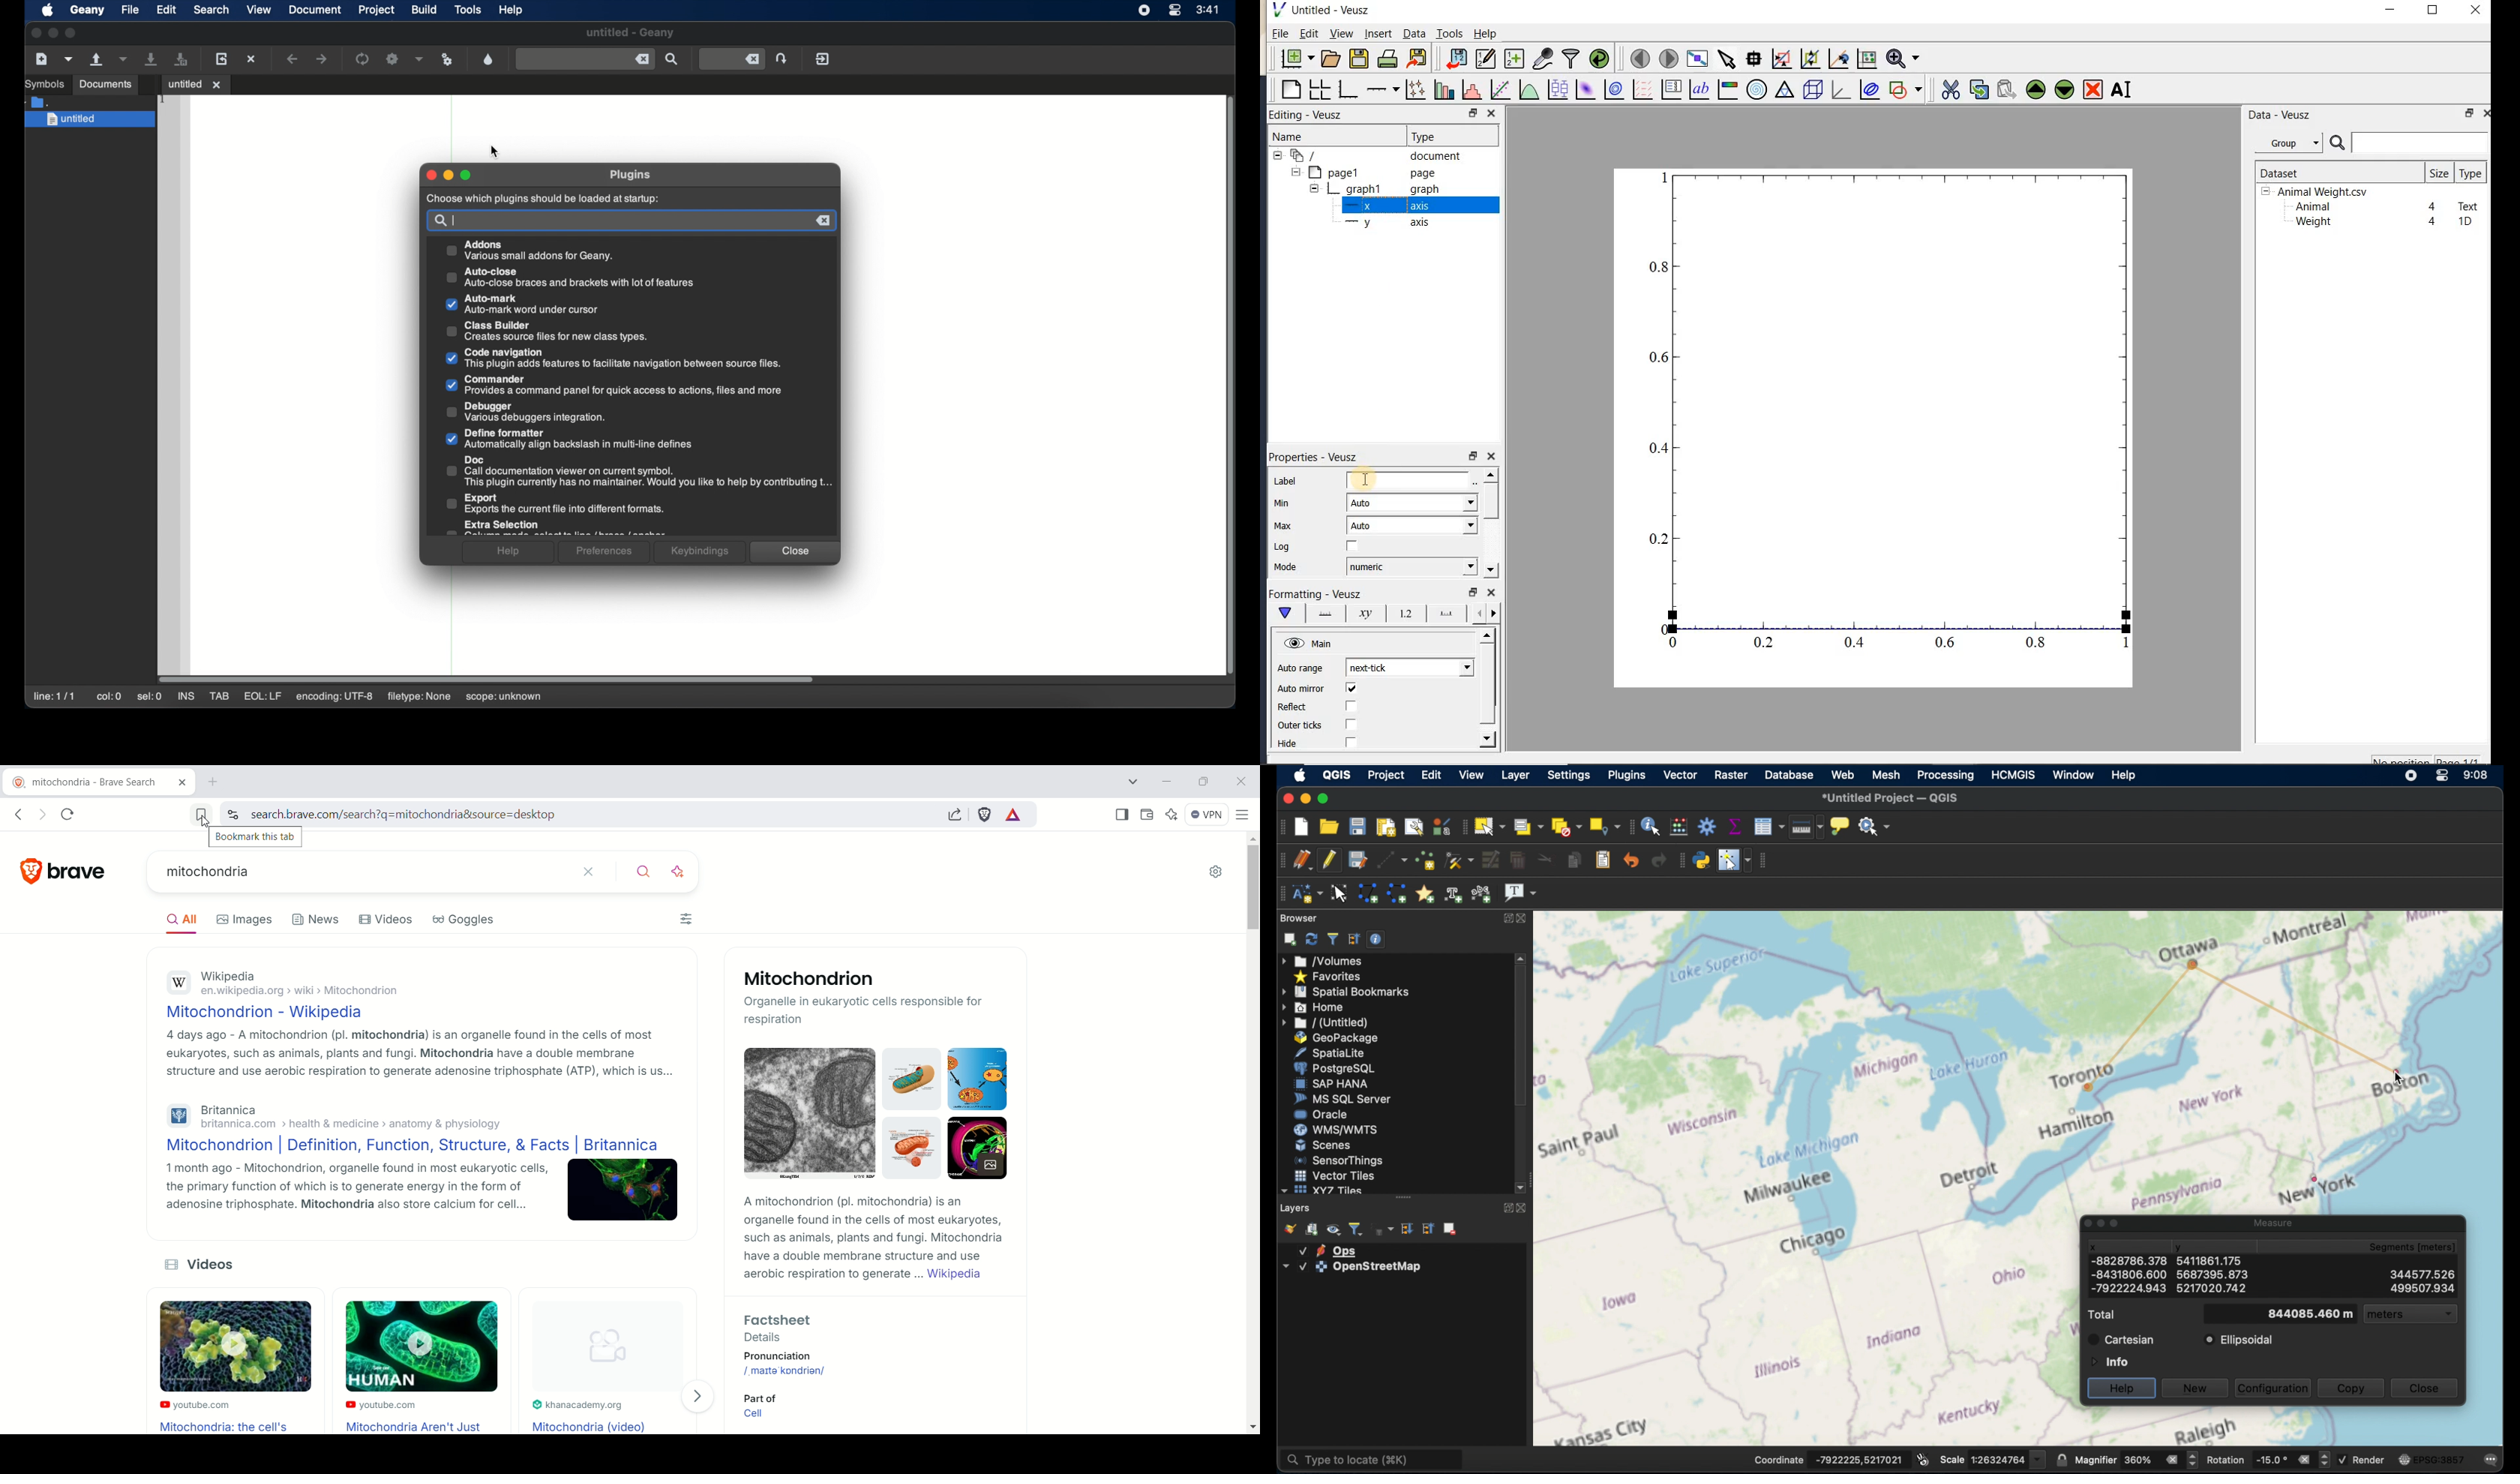 The height and width of the screenshot is (1484, 2520). What do you see at coordinates (1324, 1022) in the screenshot?
I see `untitled menu` at bounding box center [1324, 1022].